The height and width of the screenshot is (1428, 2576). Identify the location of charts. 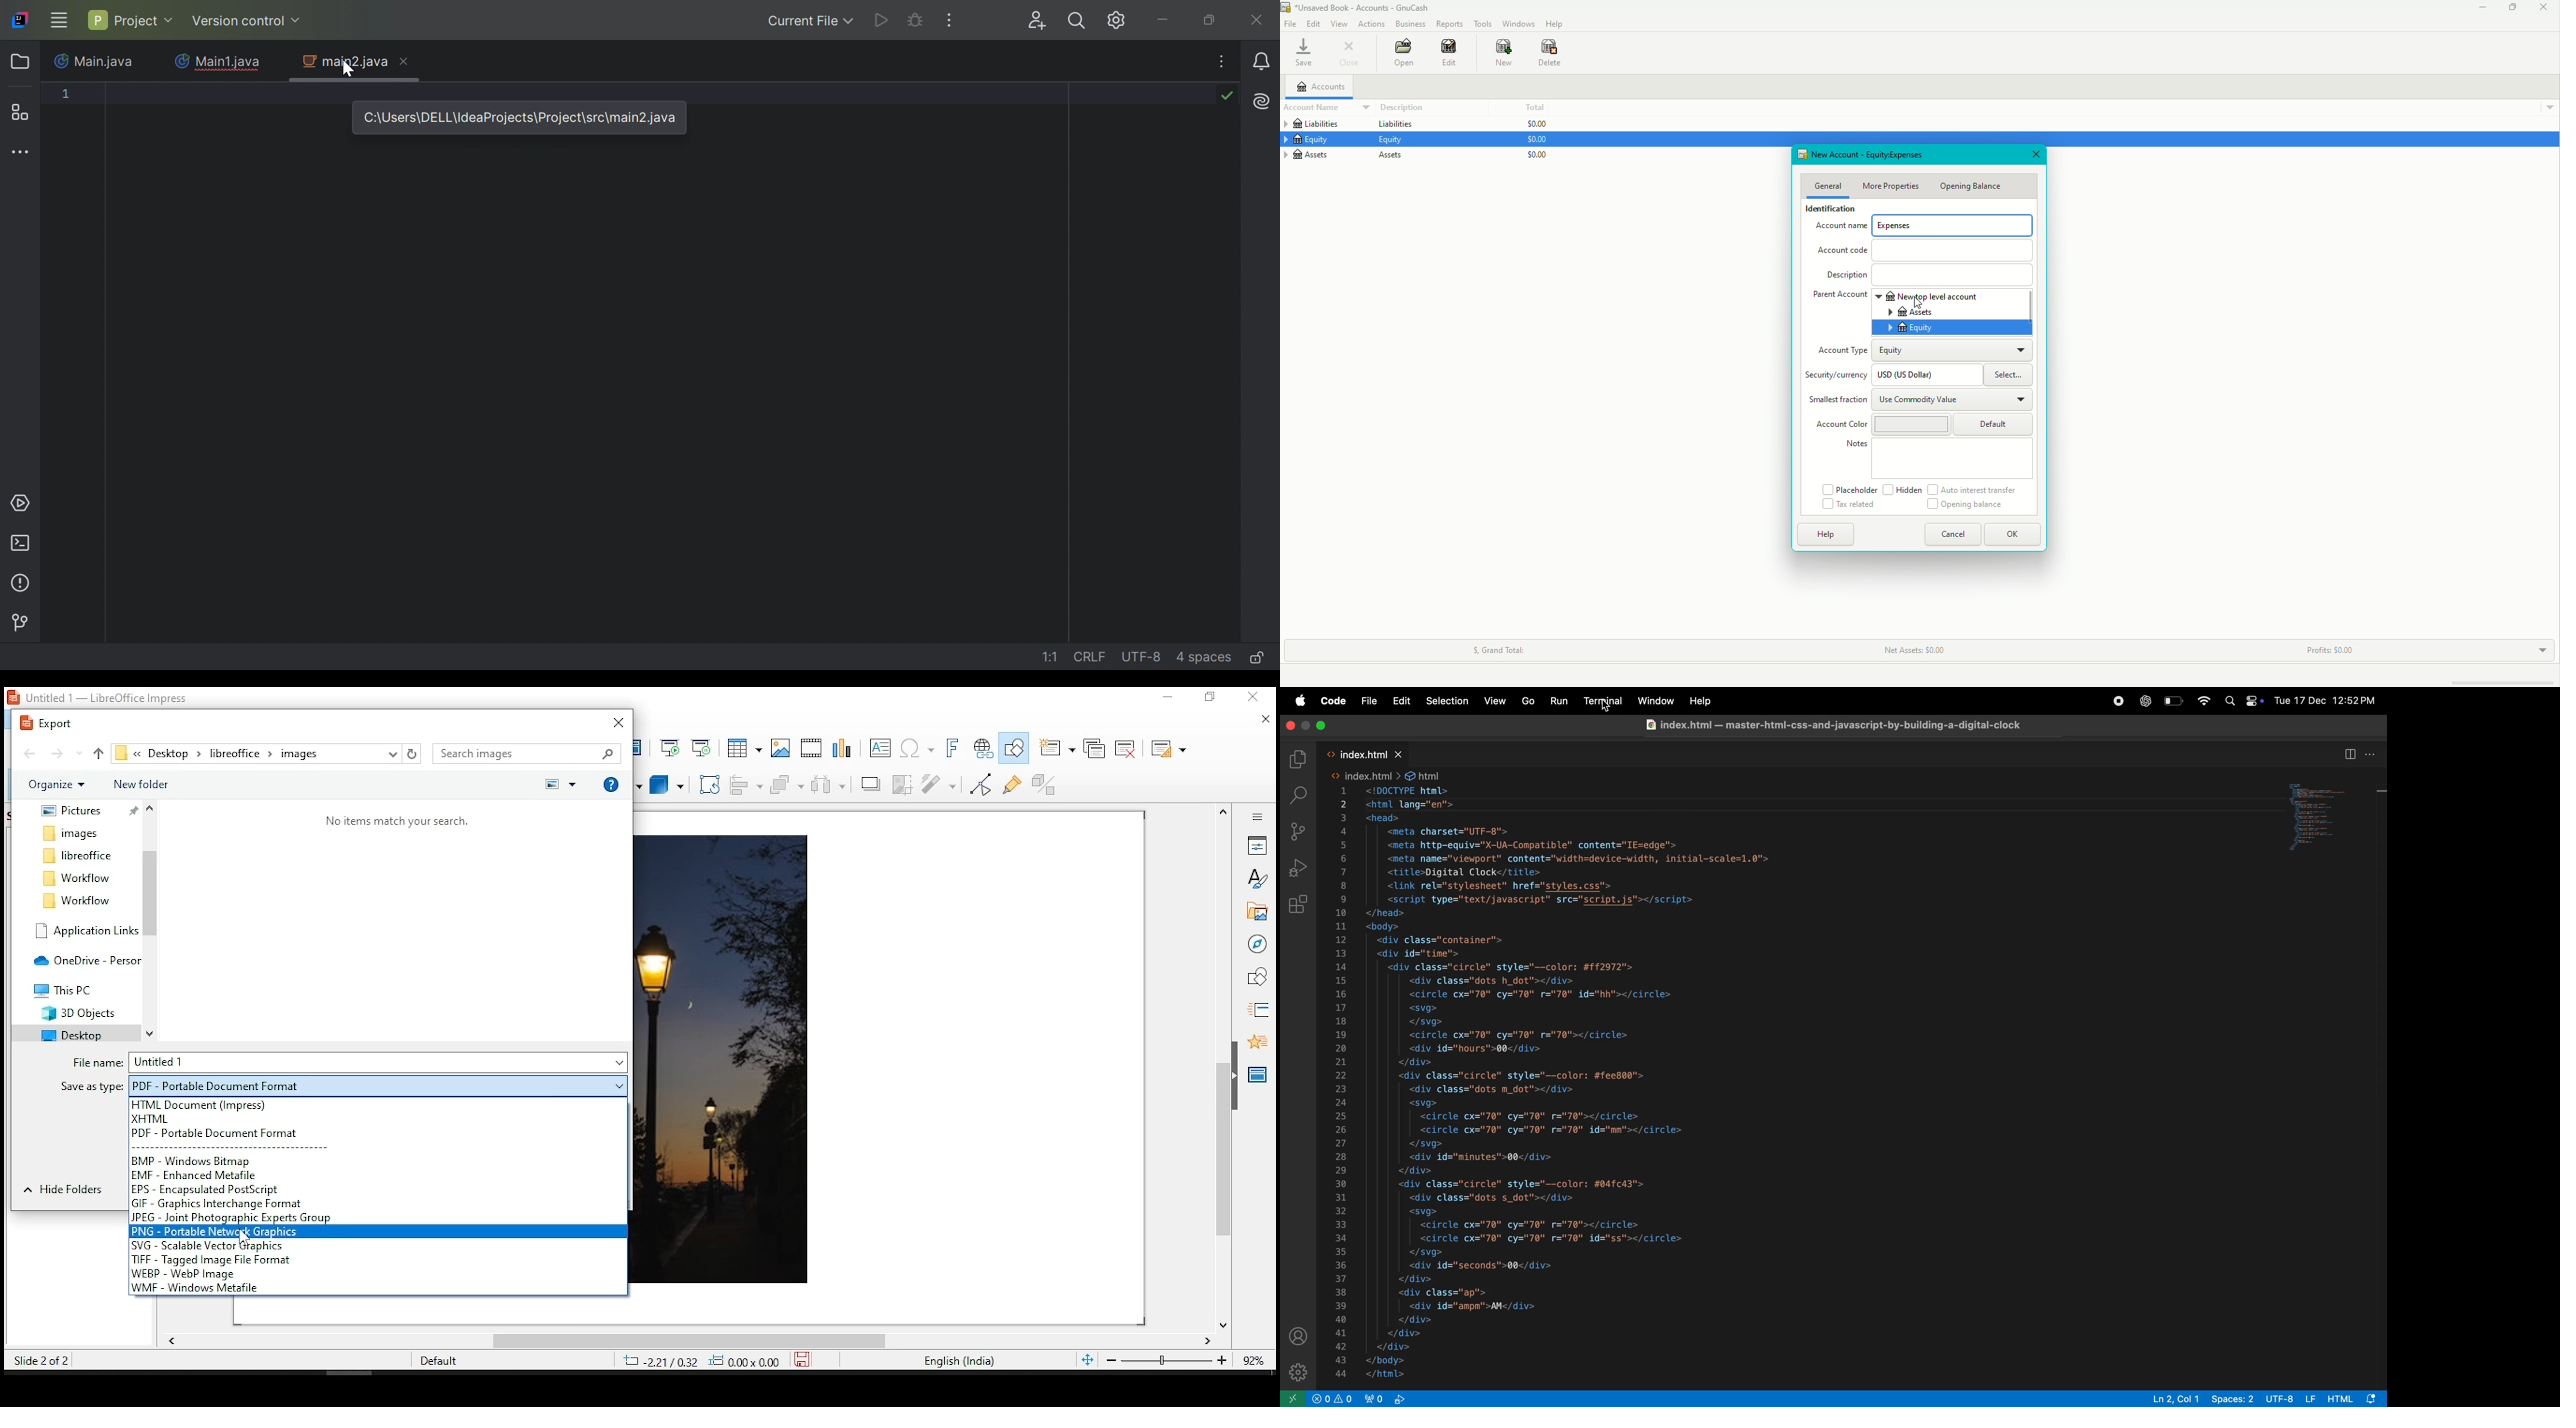
(847, 747).